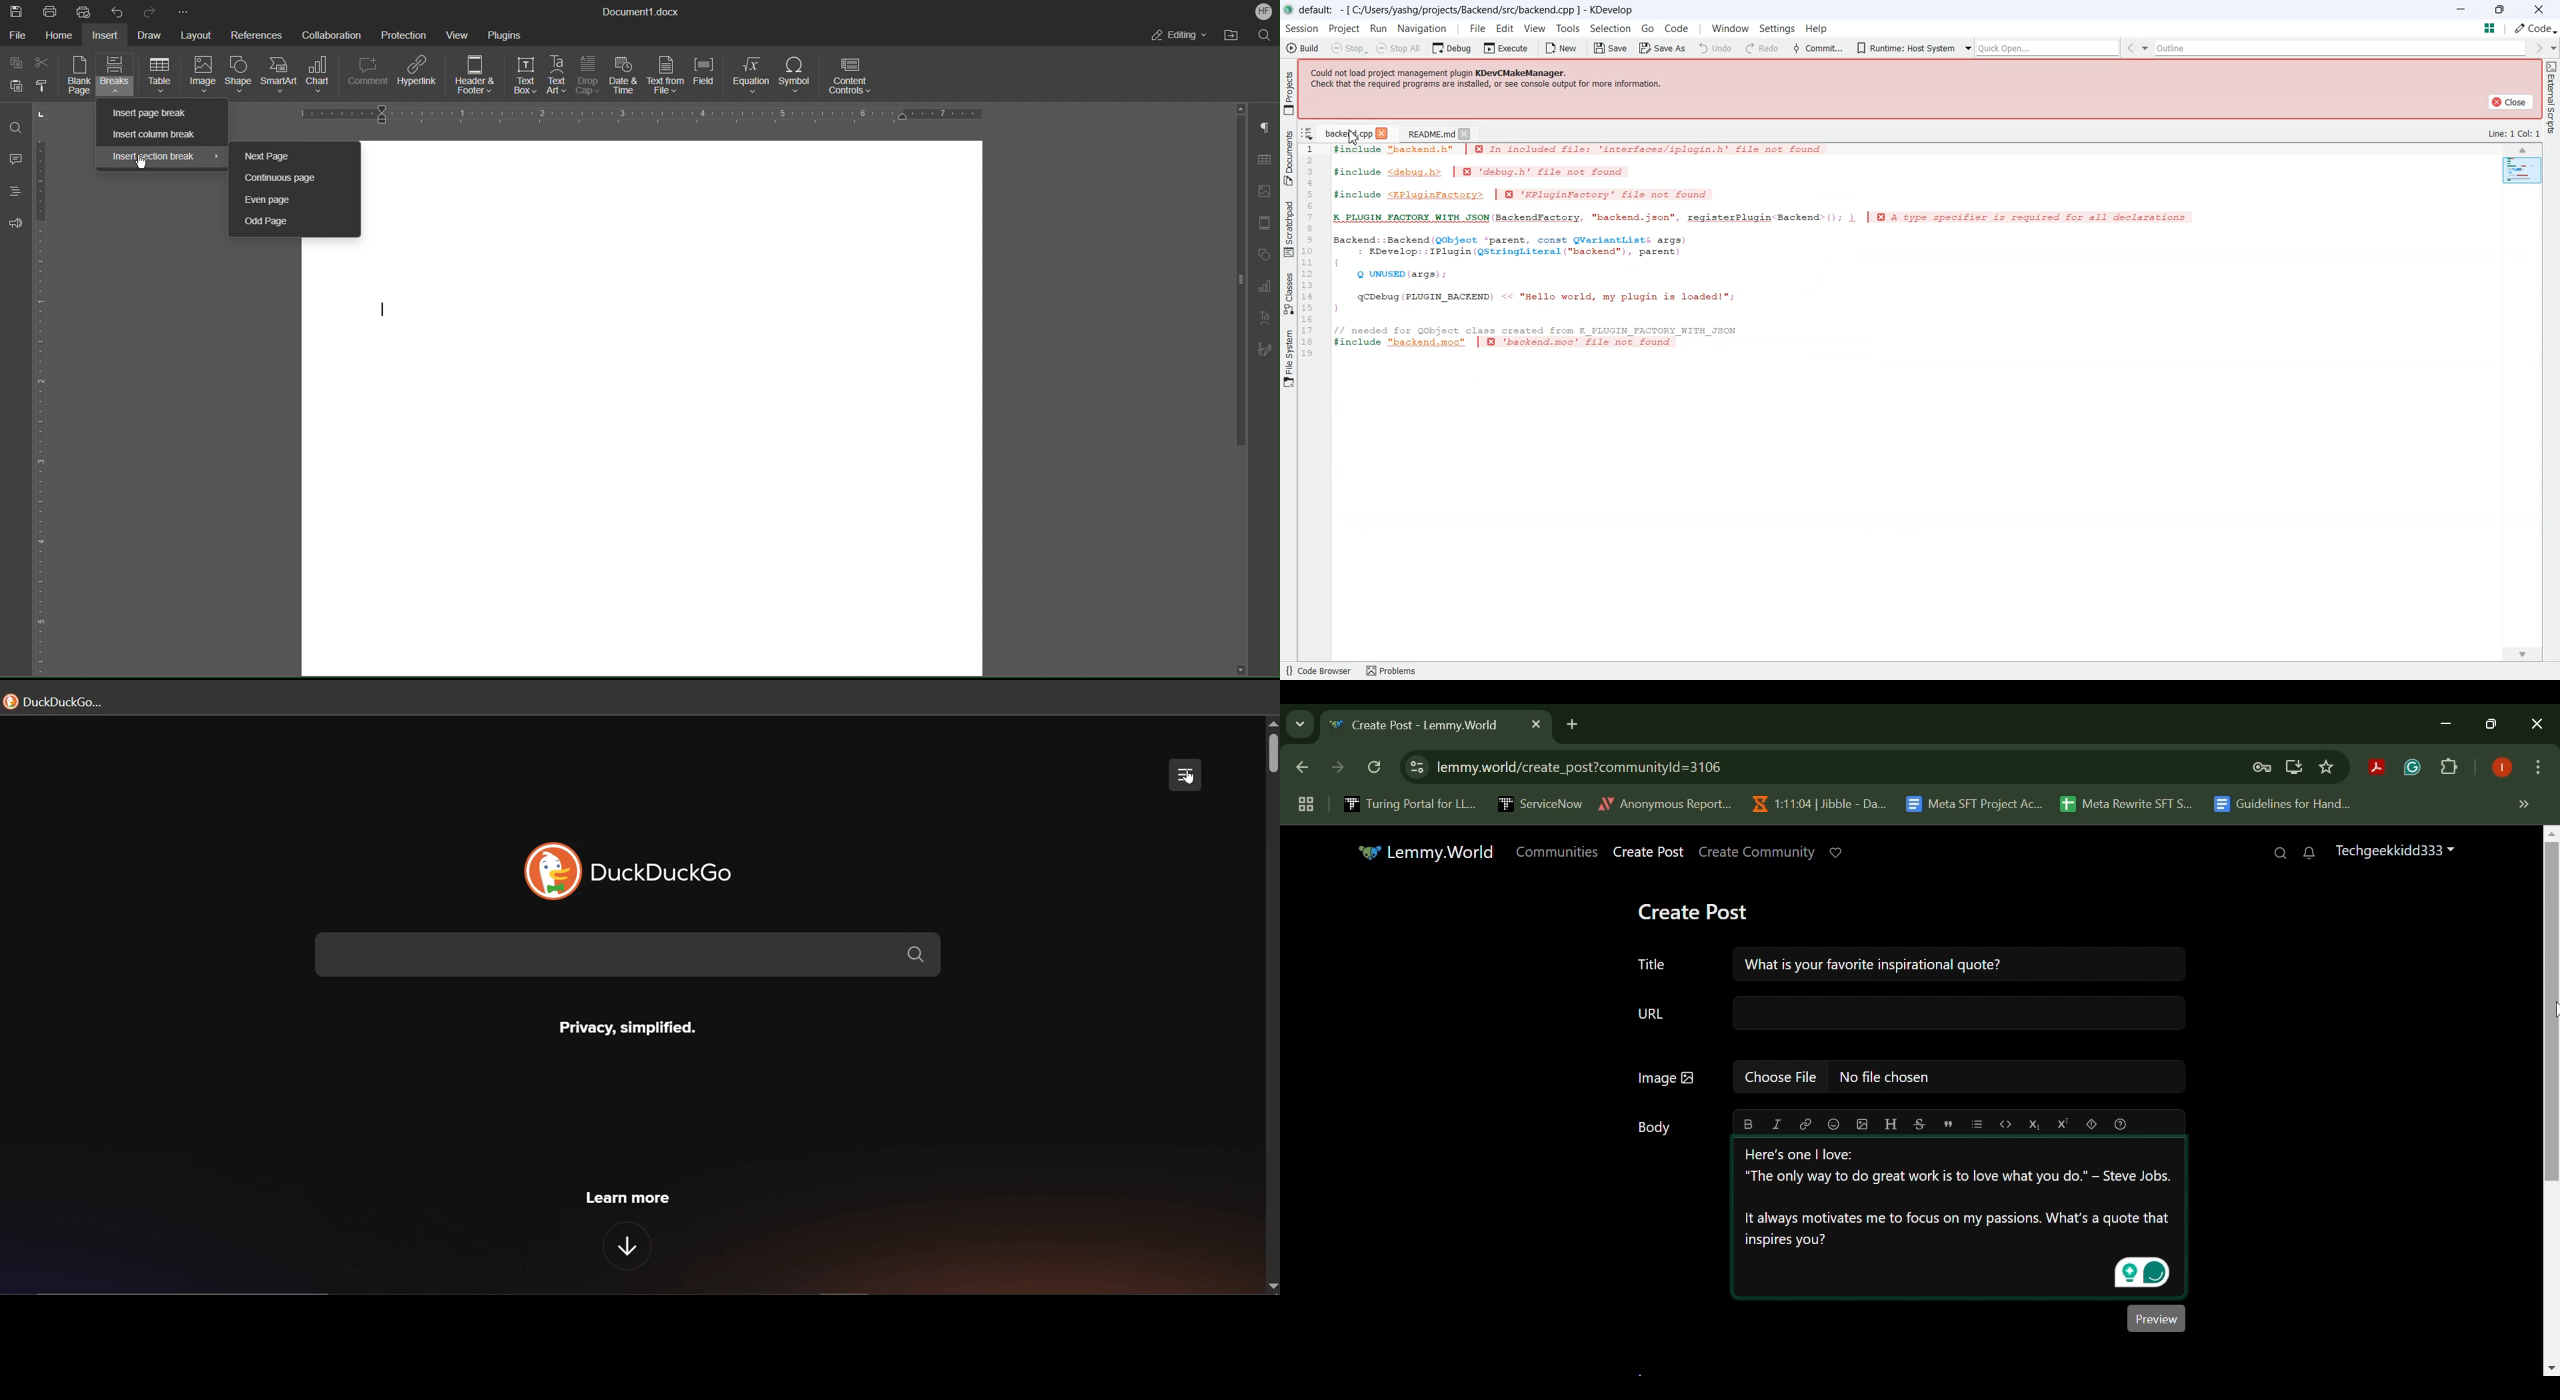 This screenshot has width=2576, height=1400. Describe the element at coordinates (1534, 724) in the screenshot. I see `Close Tab` at that location.